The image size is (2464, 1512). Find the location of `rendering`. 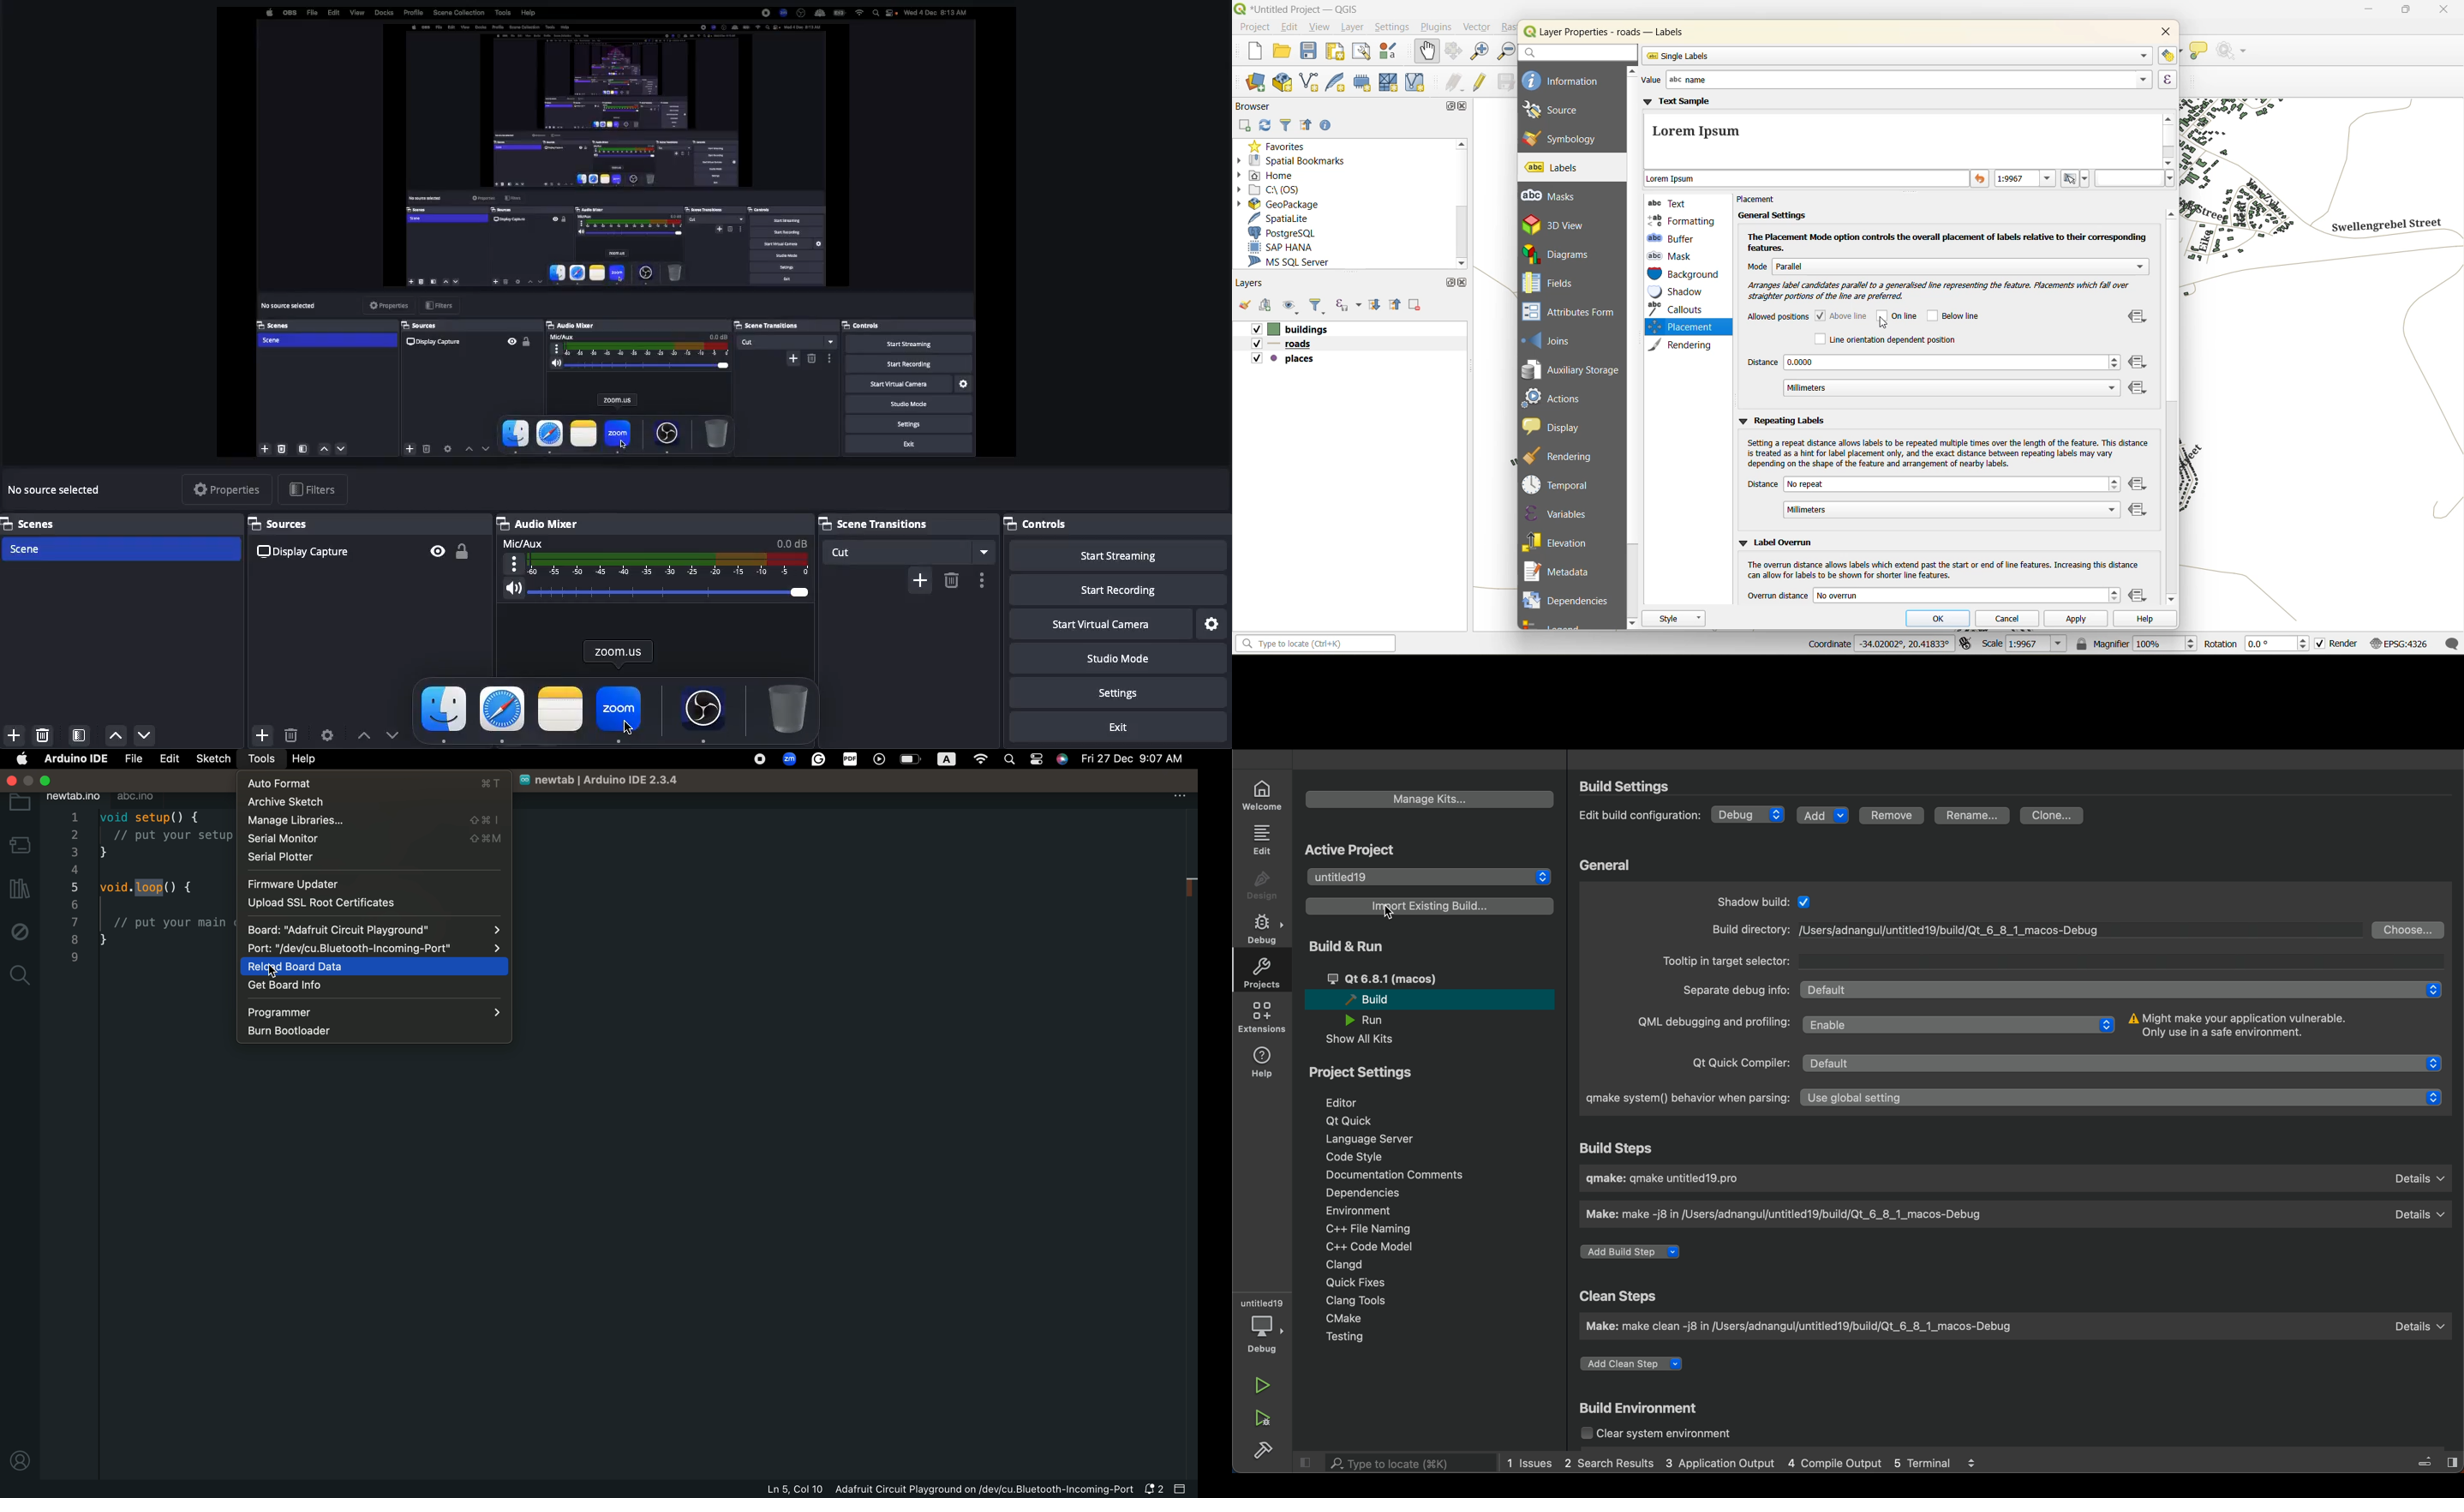

rendering is located at coordinates (1685, 345).